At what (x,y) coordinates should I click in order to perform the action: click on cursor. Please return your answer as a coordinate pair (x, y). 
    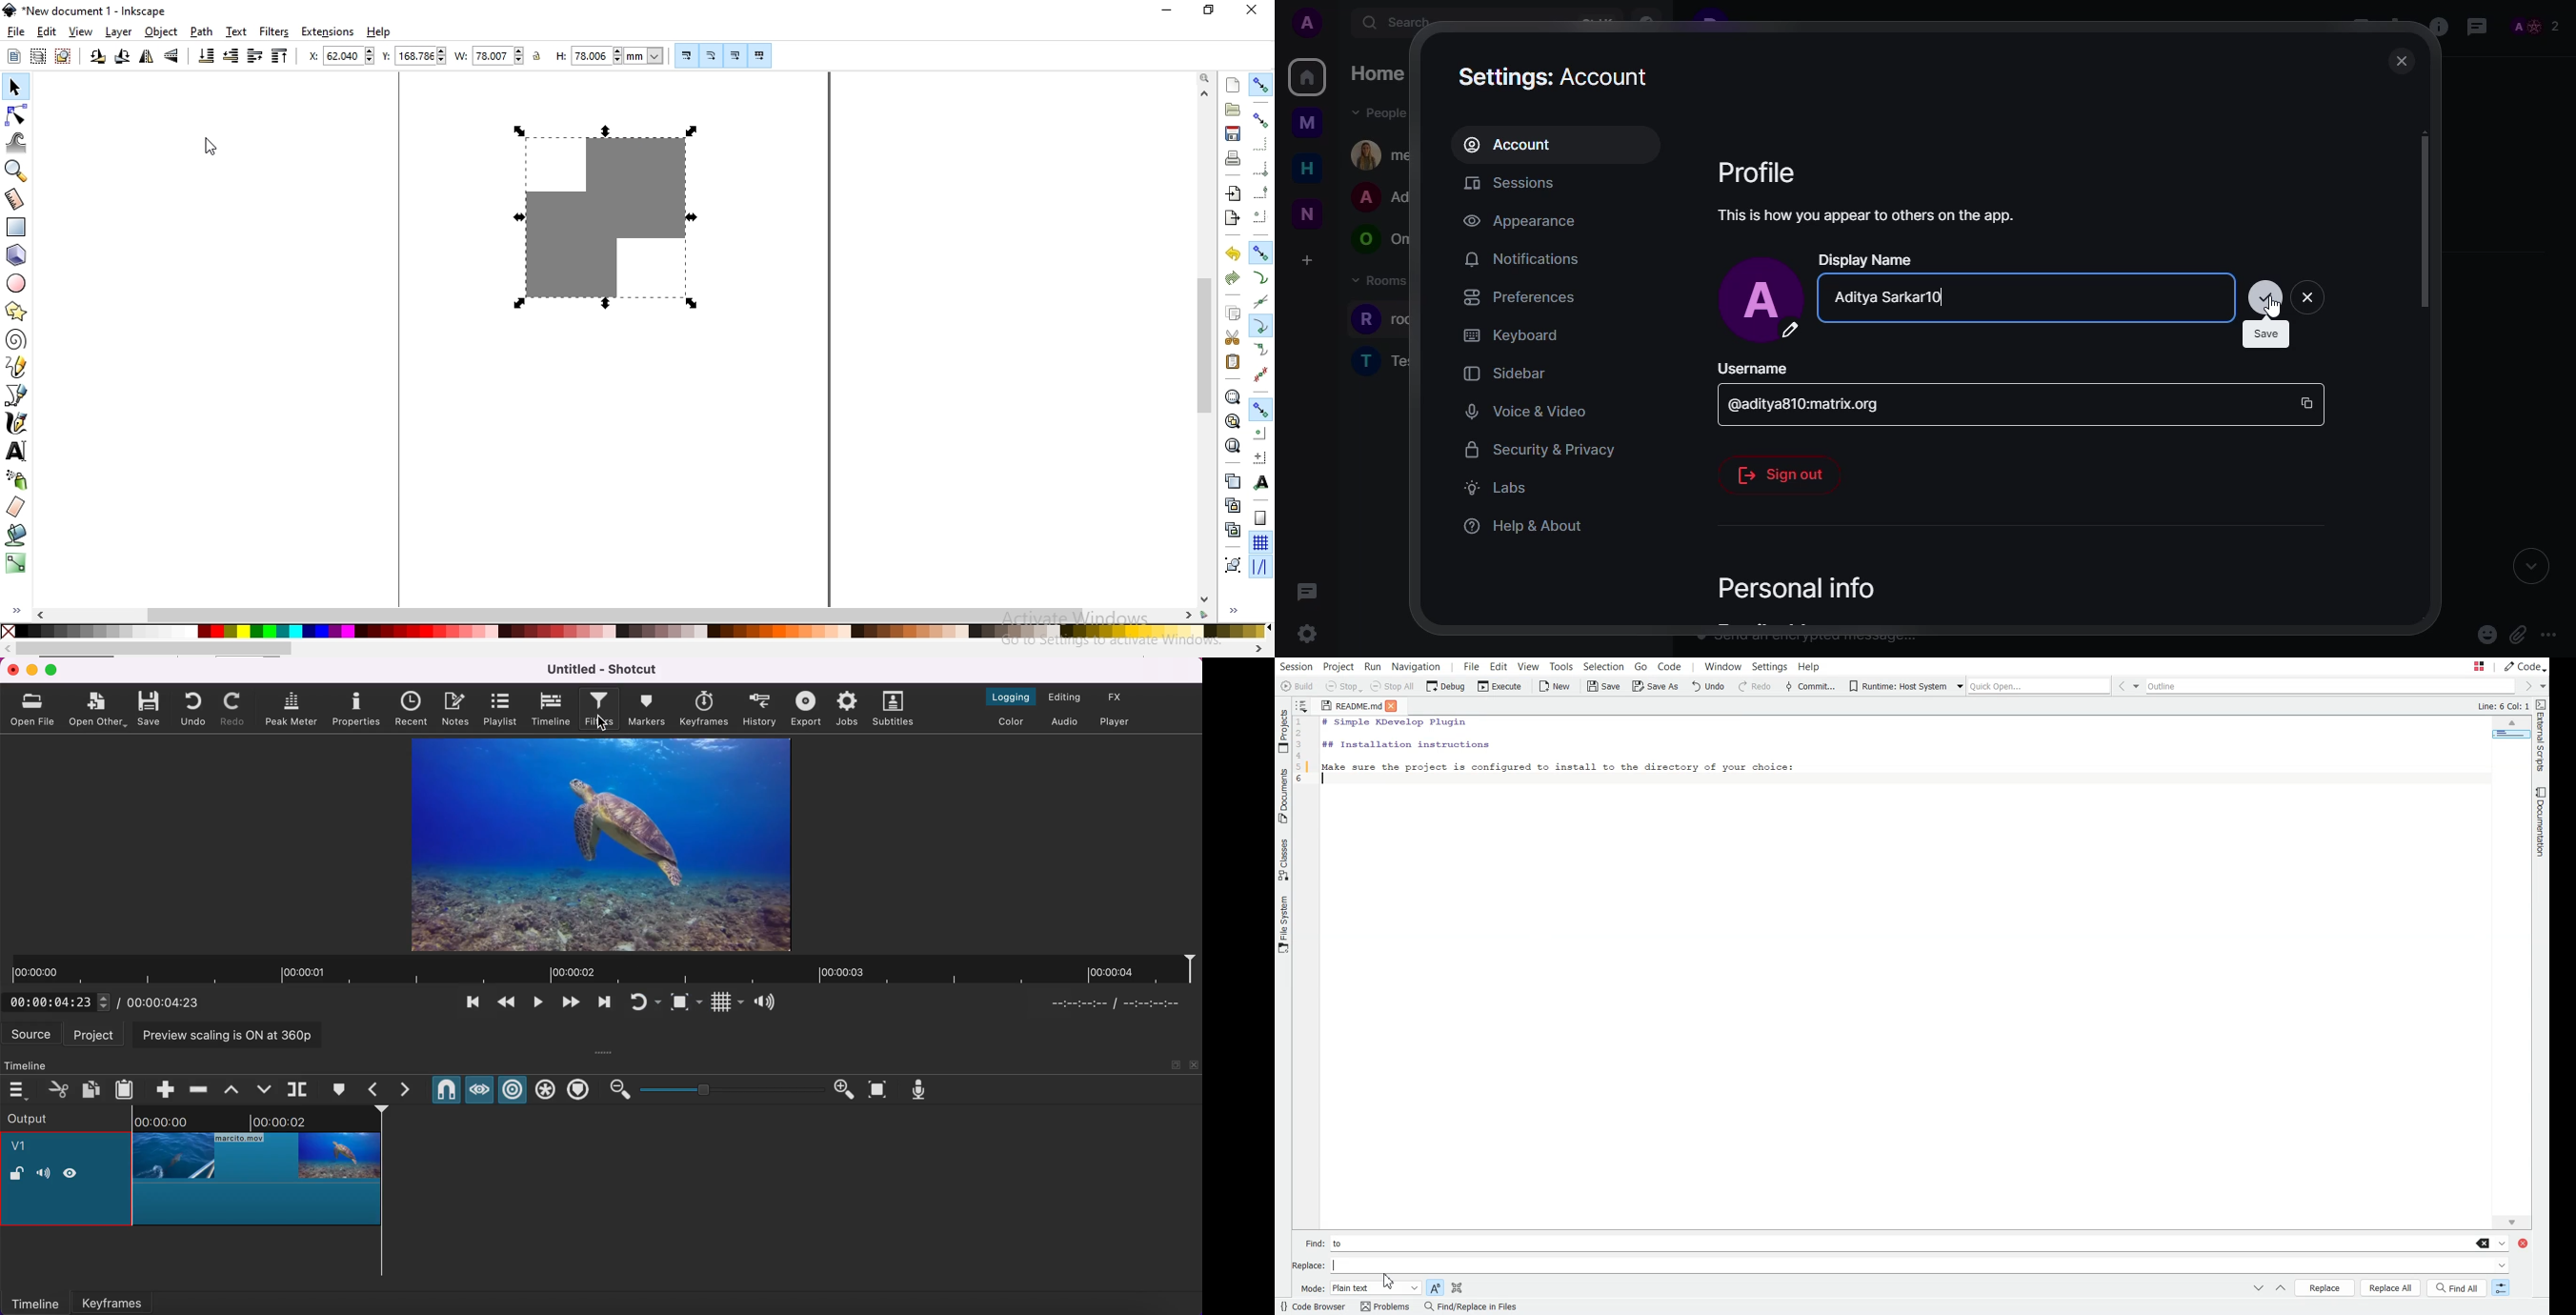
    Looking at the image, I should click on (210, 148).